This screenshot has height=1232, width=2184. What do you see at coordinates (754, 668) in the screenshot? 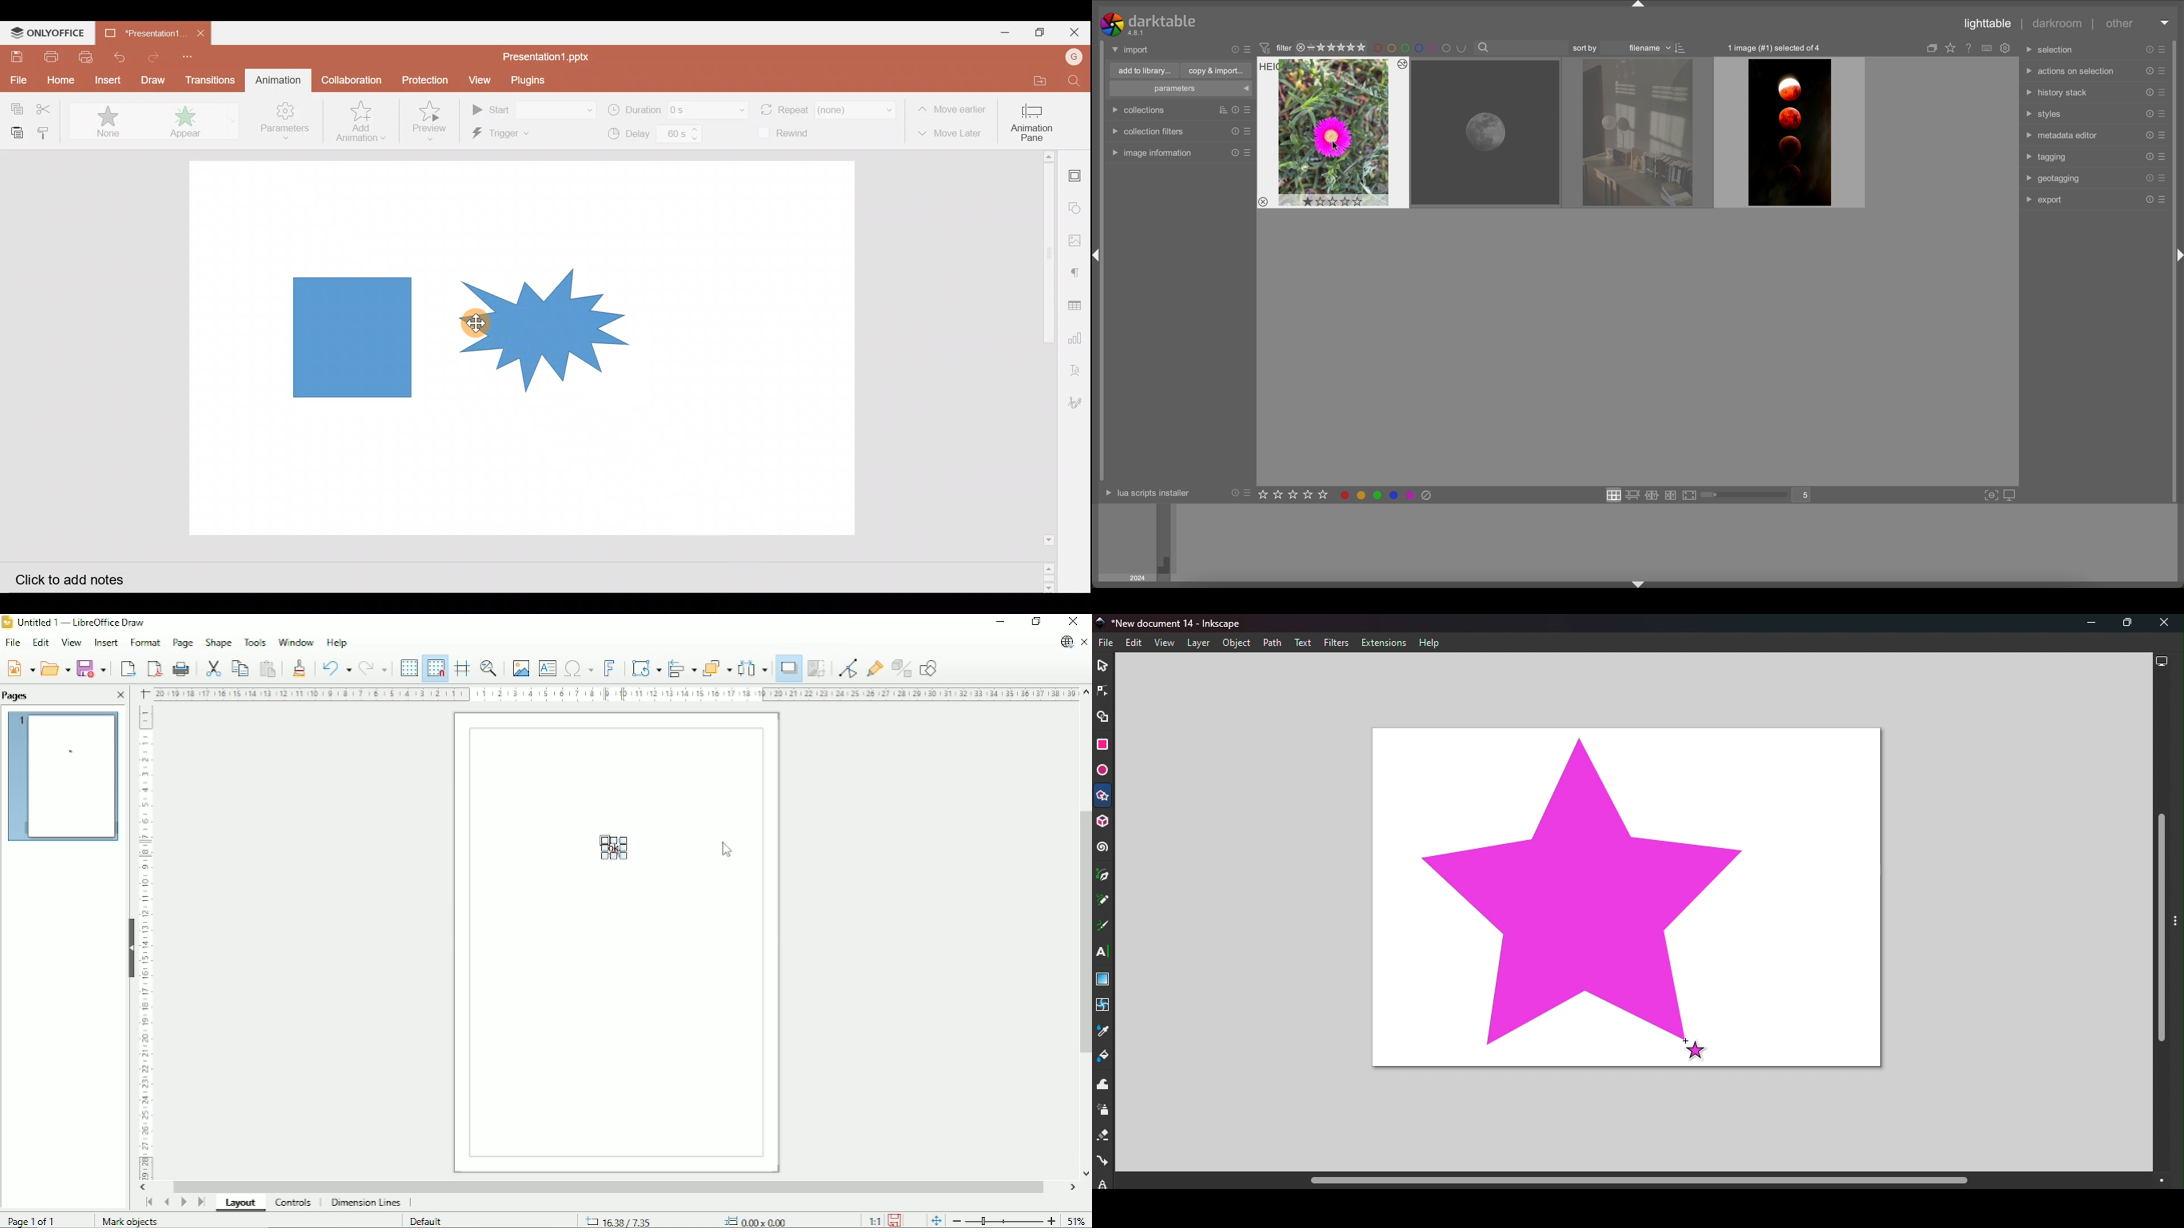
I see `Distribute` at bounding box center [754, 668].